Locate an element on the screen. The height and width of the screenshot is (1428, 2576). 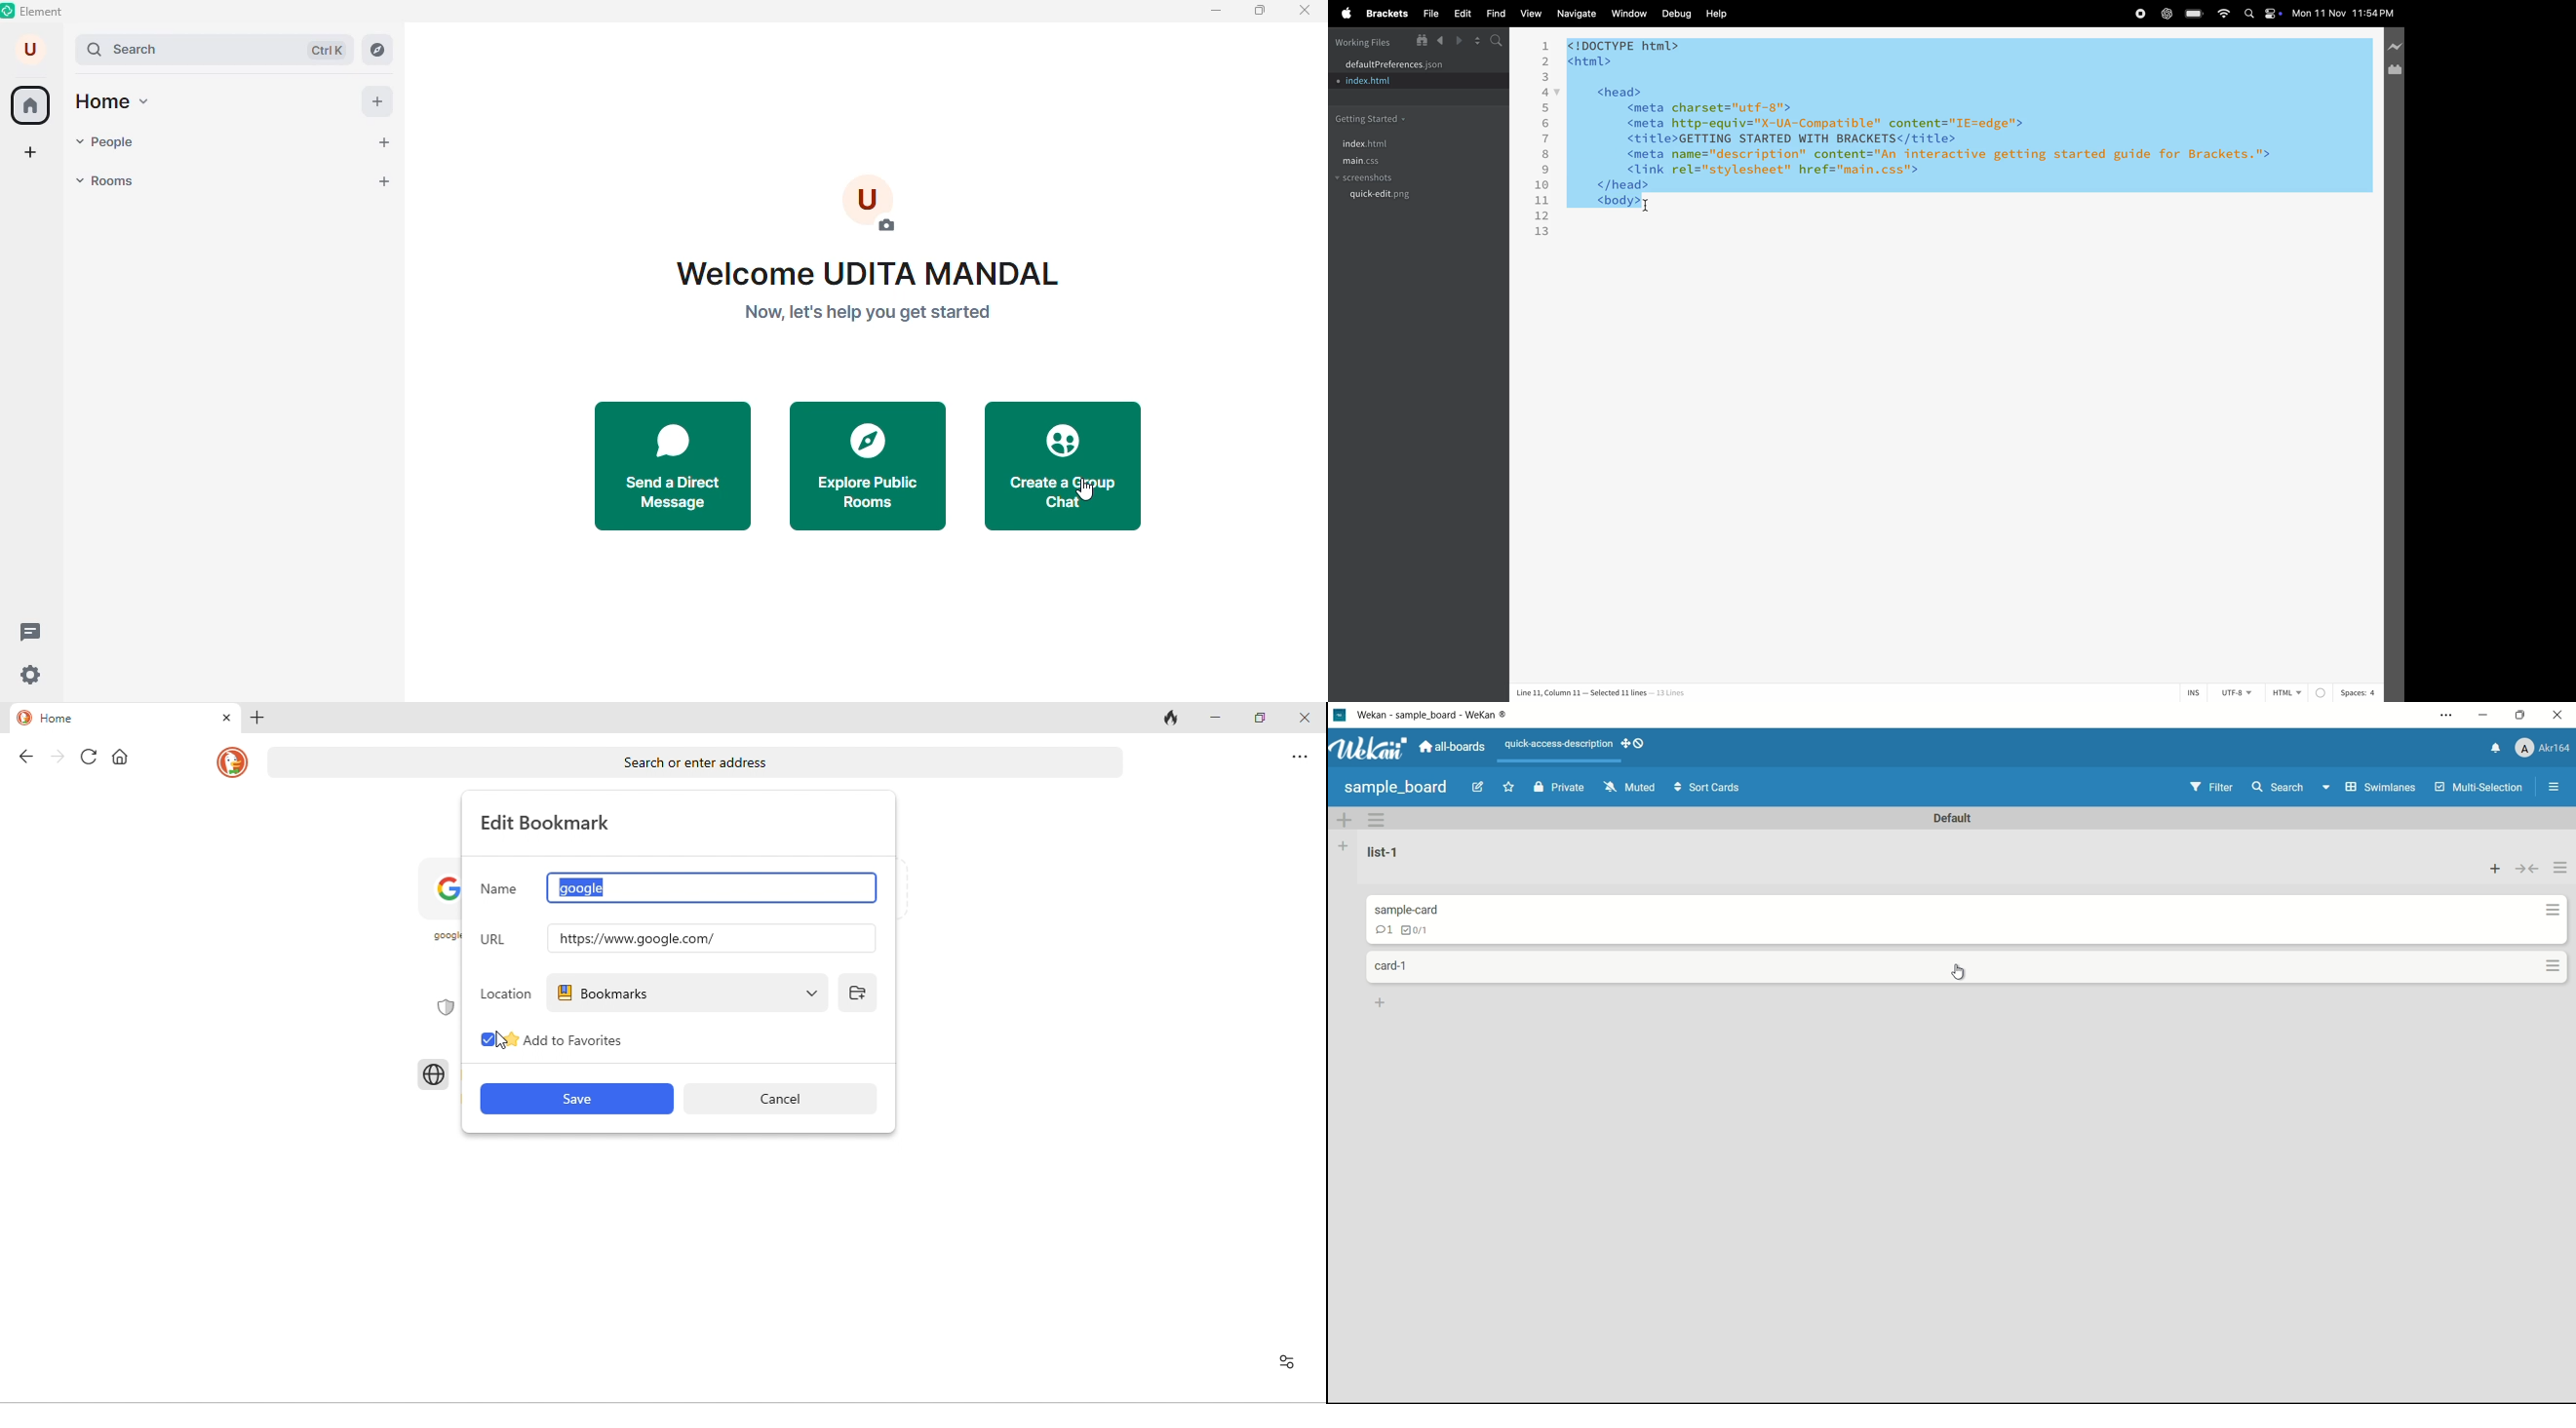
6 is located at coordinates (1546, 123).